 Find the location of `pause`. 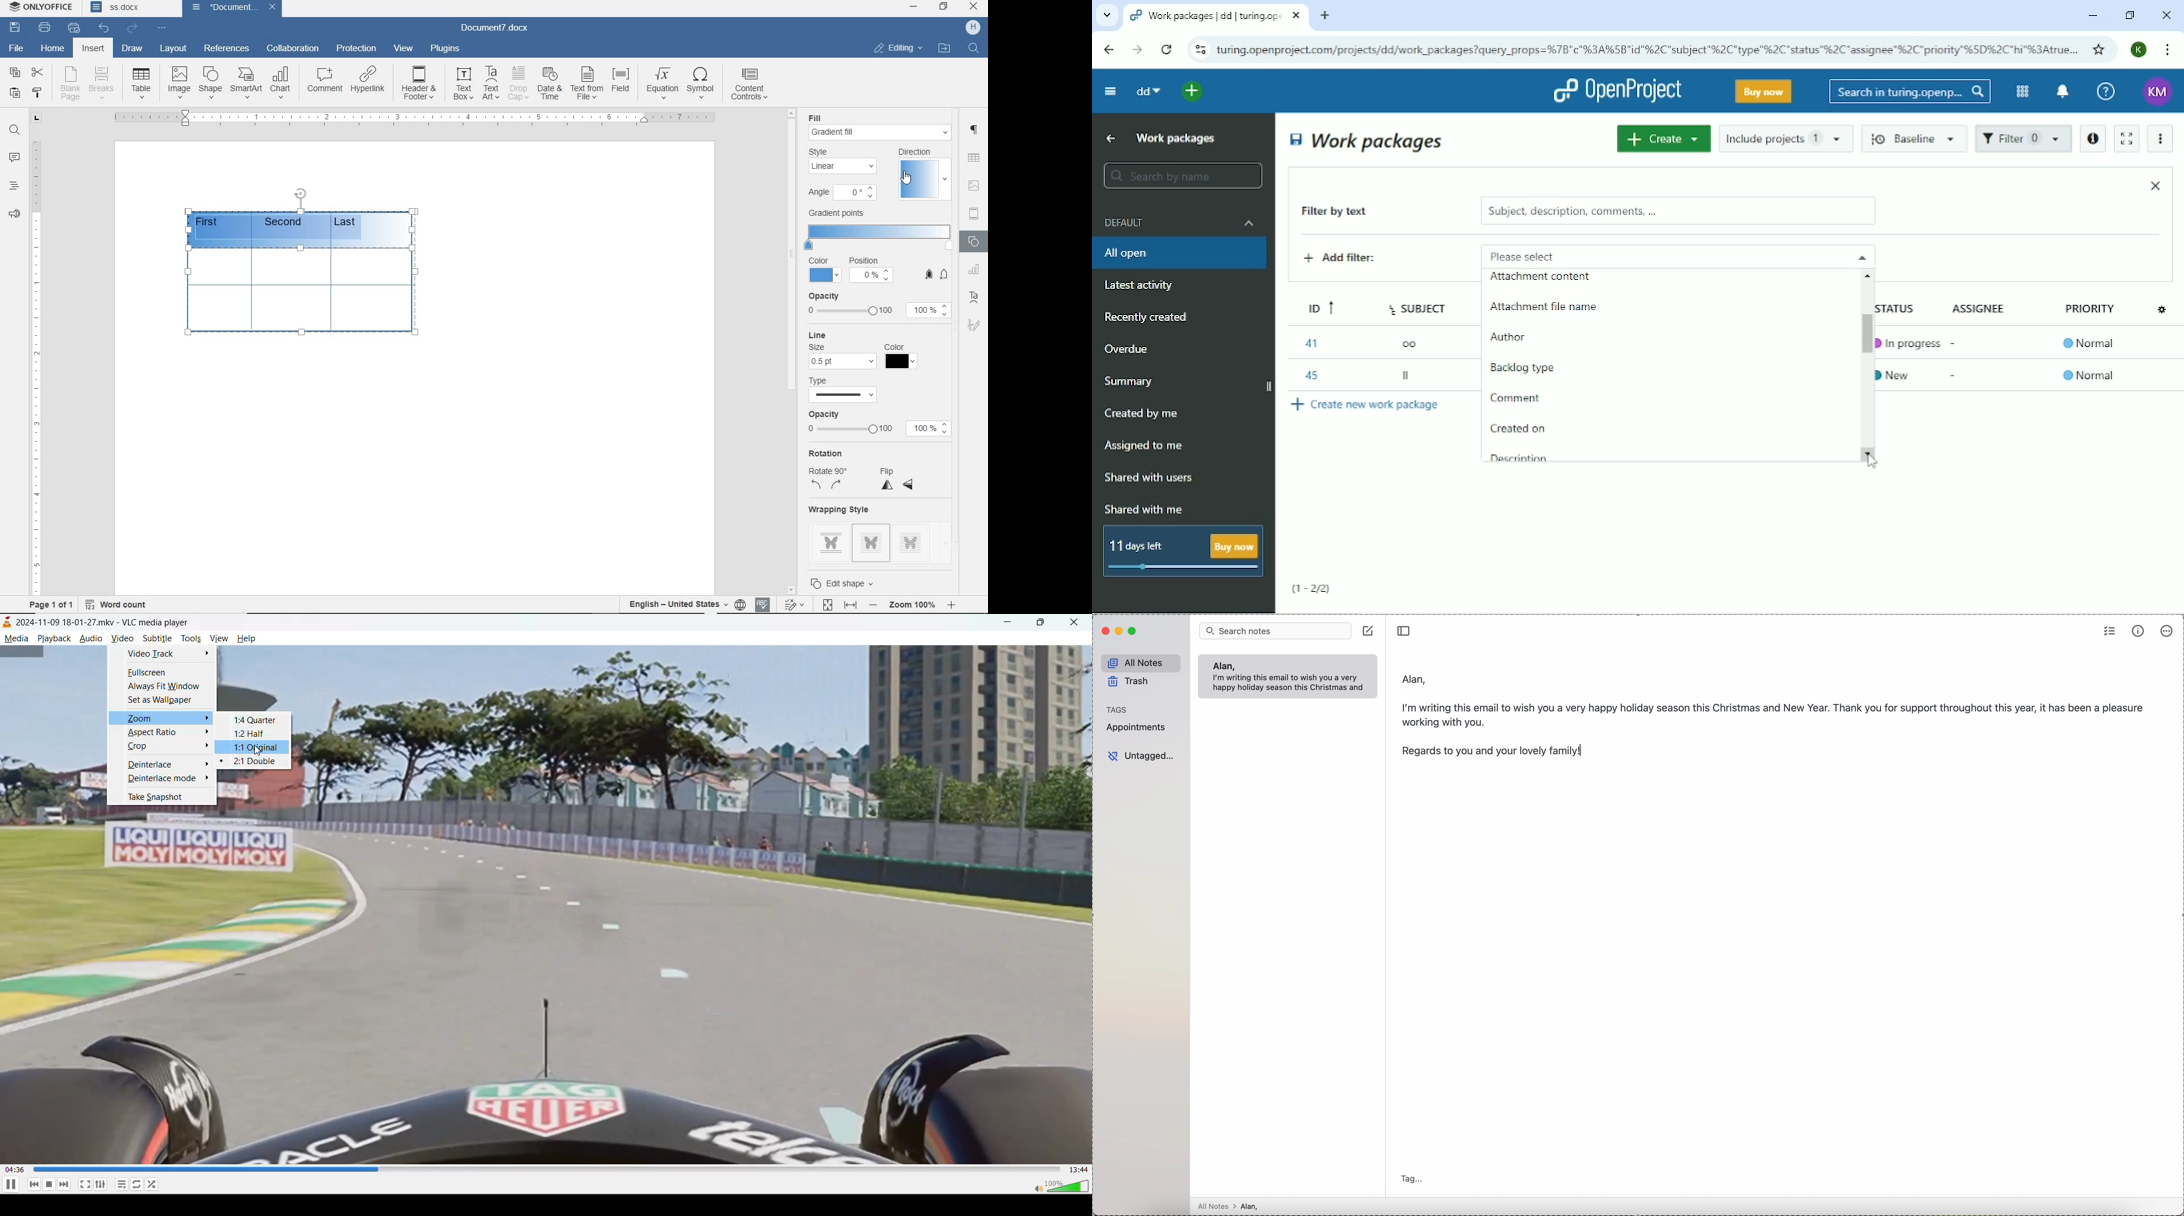

pause is located at coordinates (13, 1186).